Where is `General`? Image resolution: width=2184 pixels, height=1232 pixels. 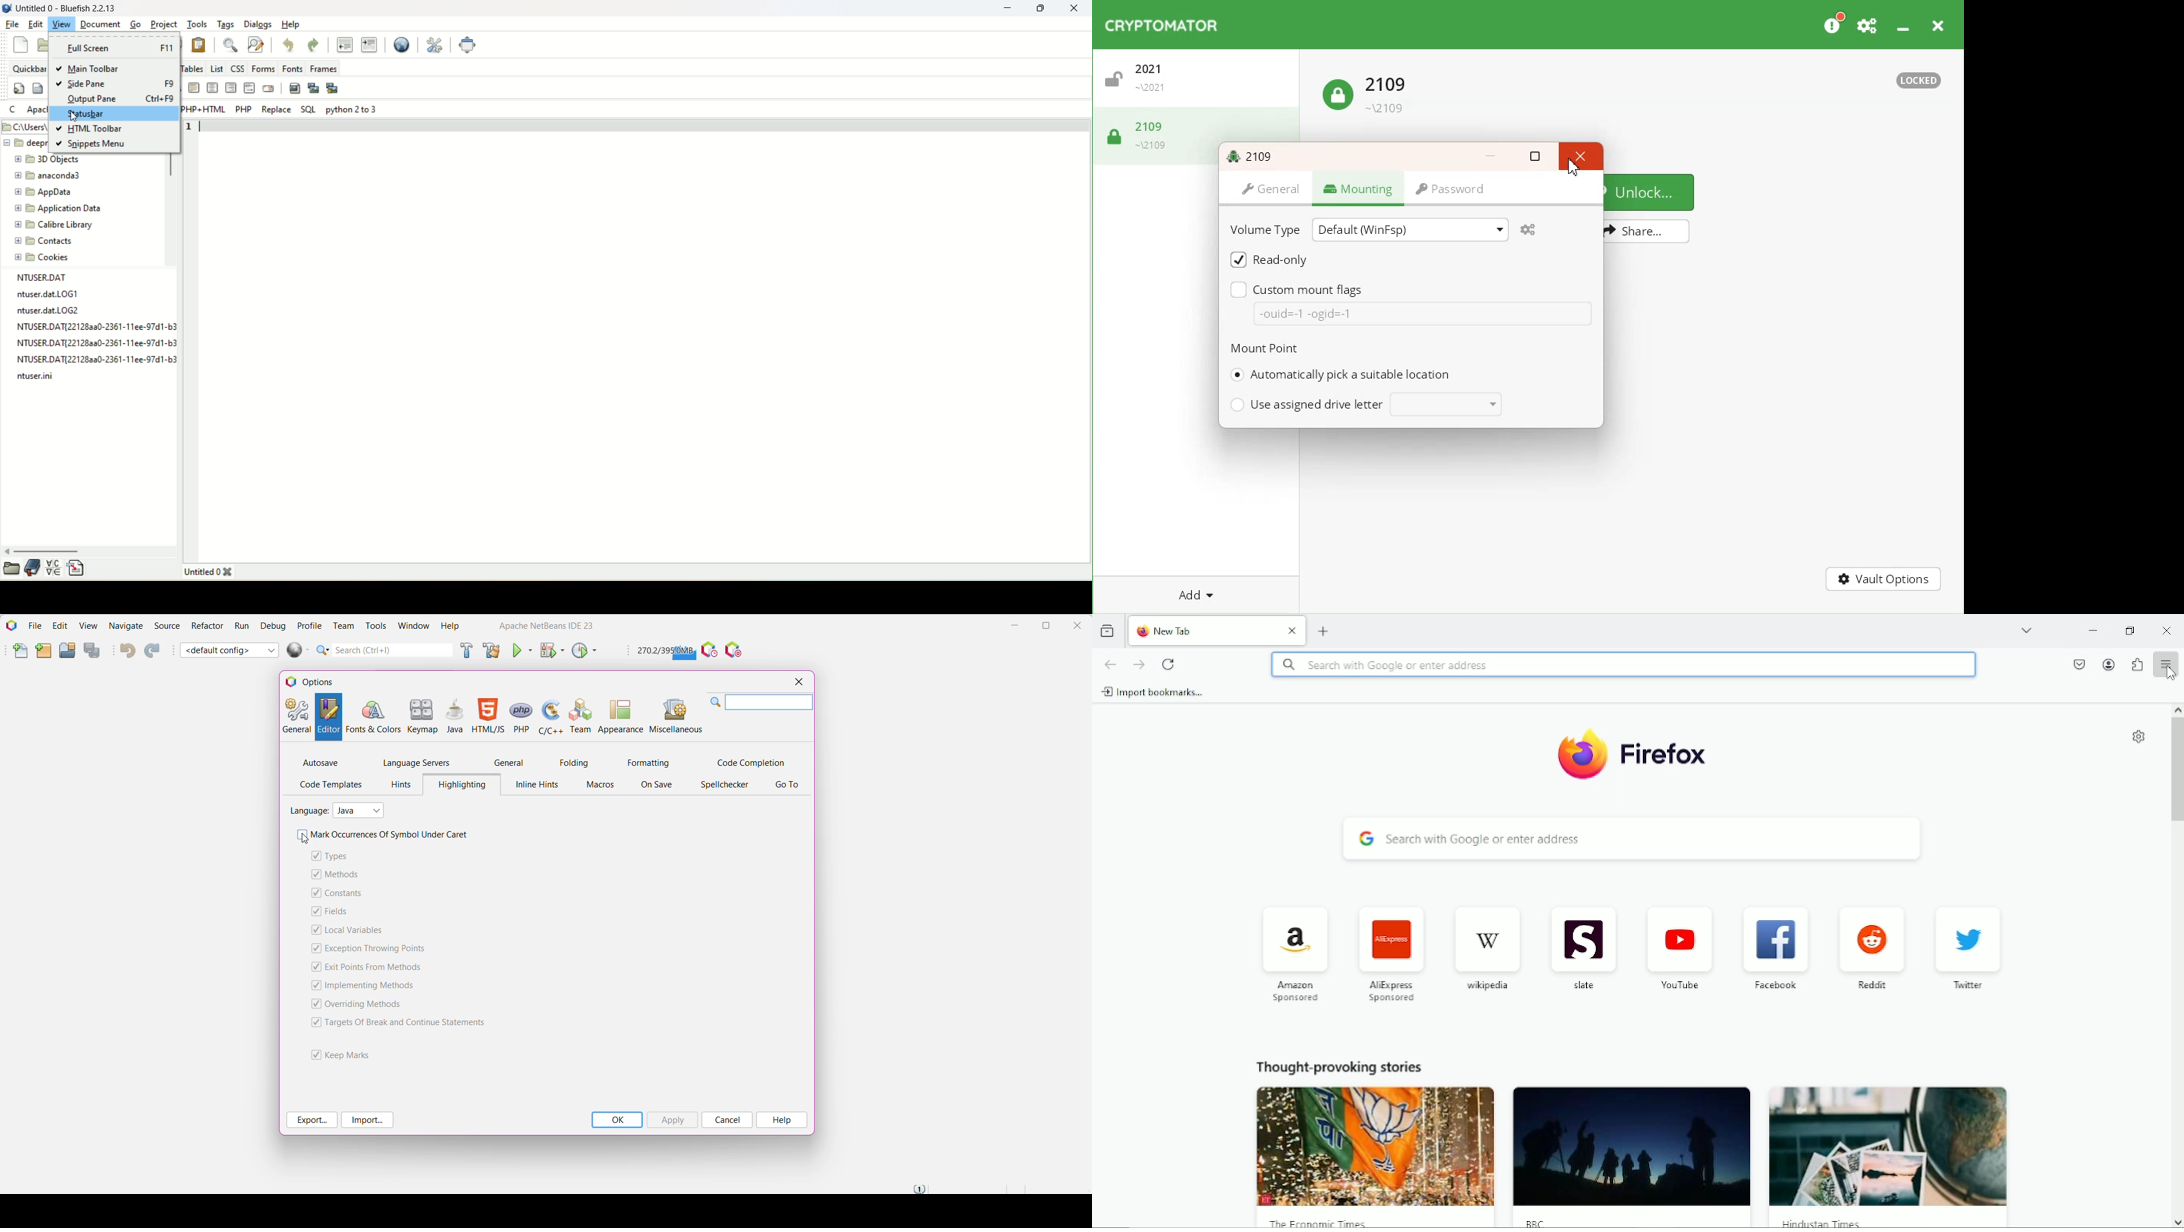
General is located at coordinates (512, 761).